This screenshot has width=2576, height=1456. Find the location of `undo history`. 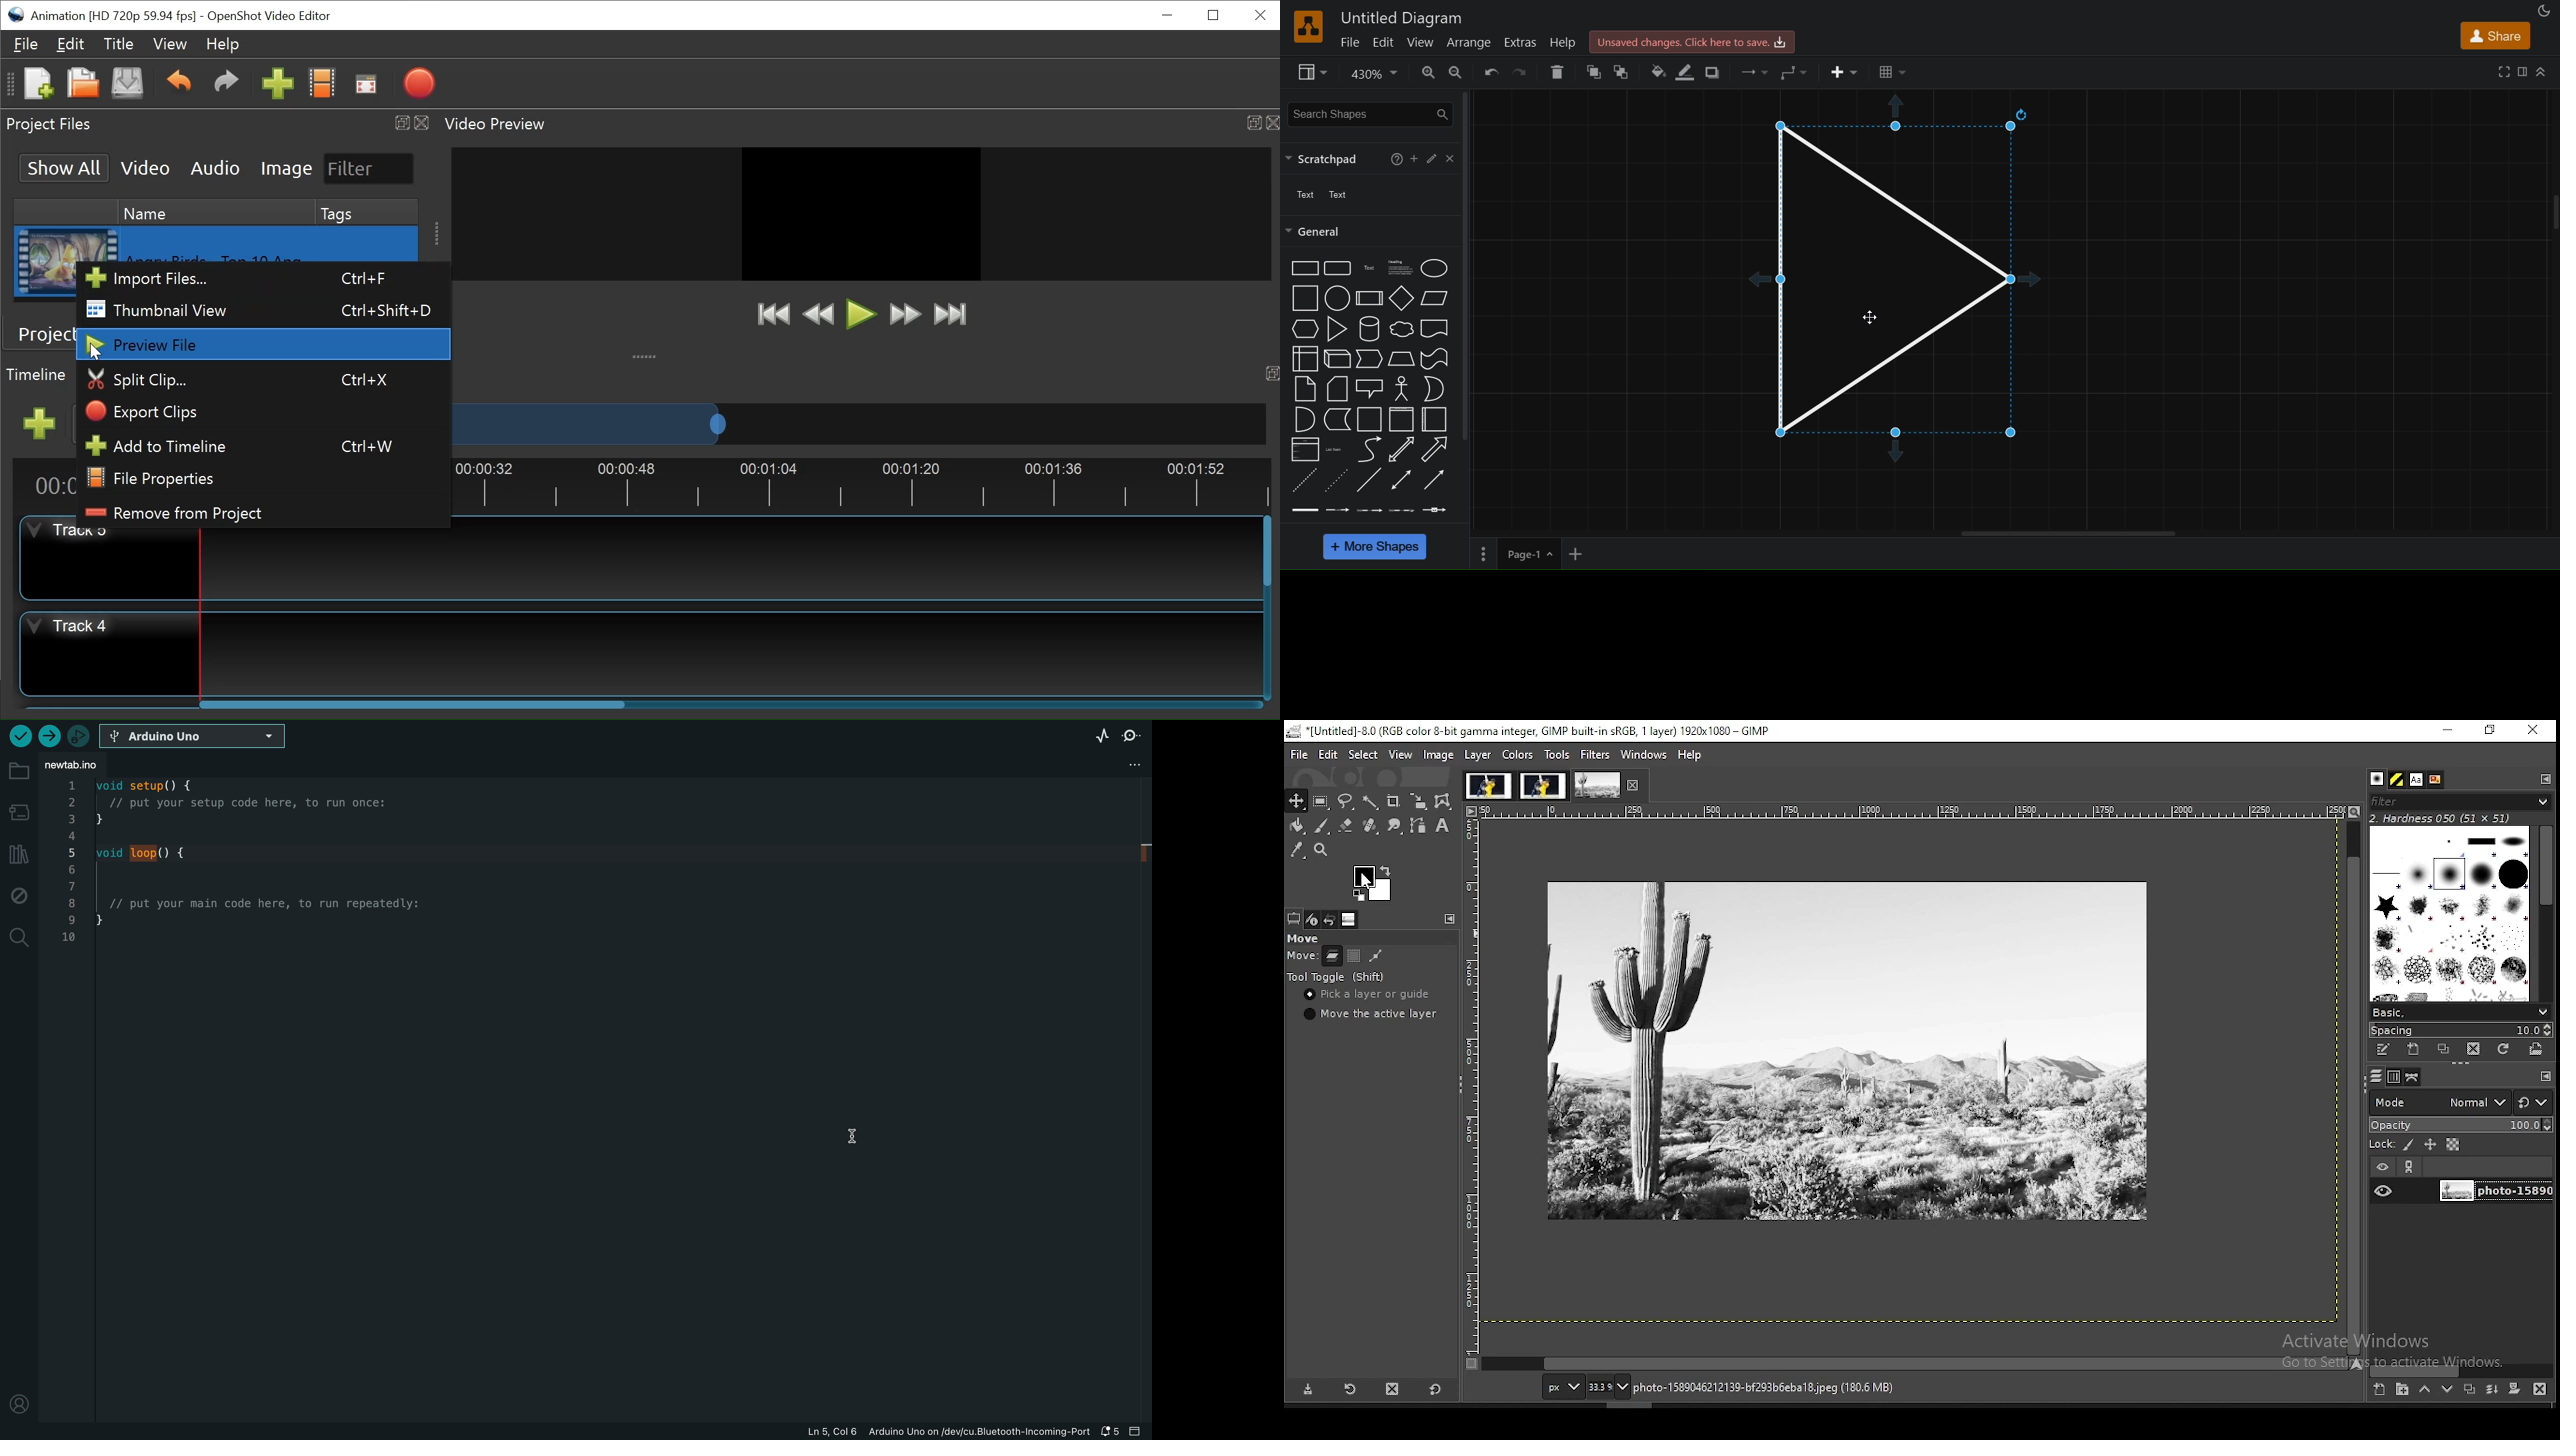

undo history is located at coordinates (1332, 920).